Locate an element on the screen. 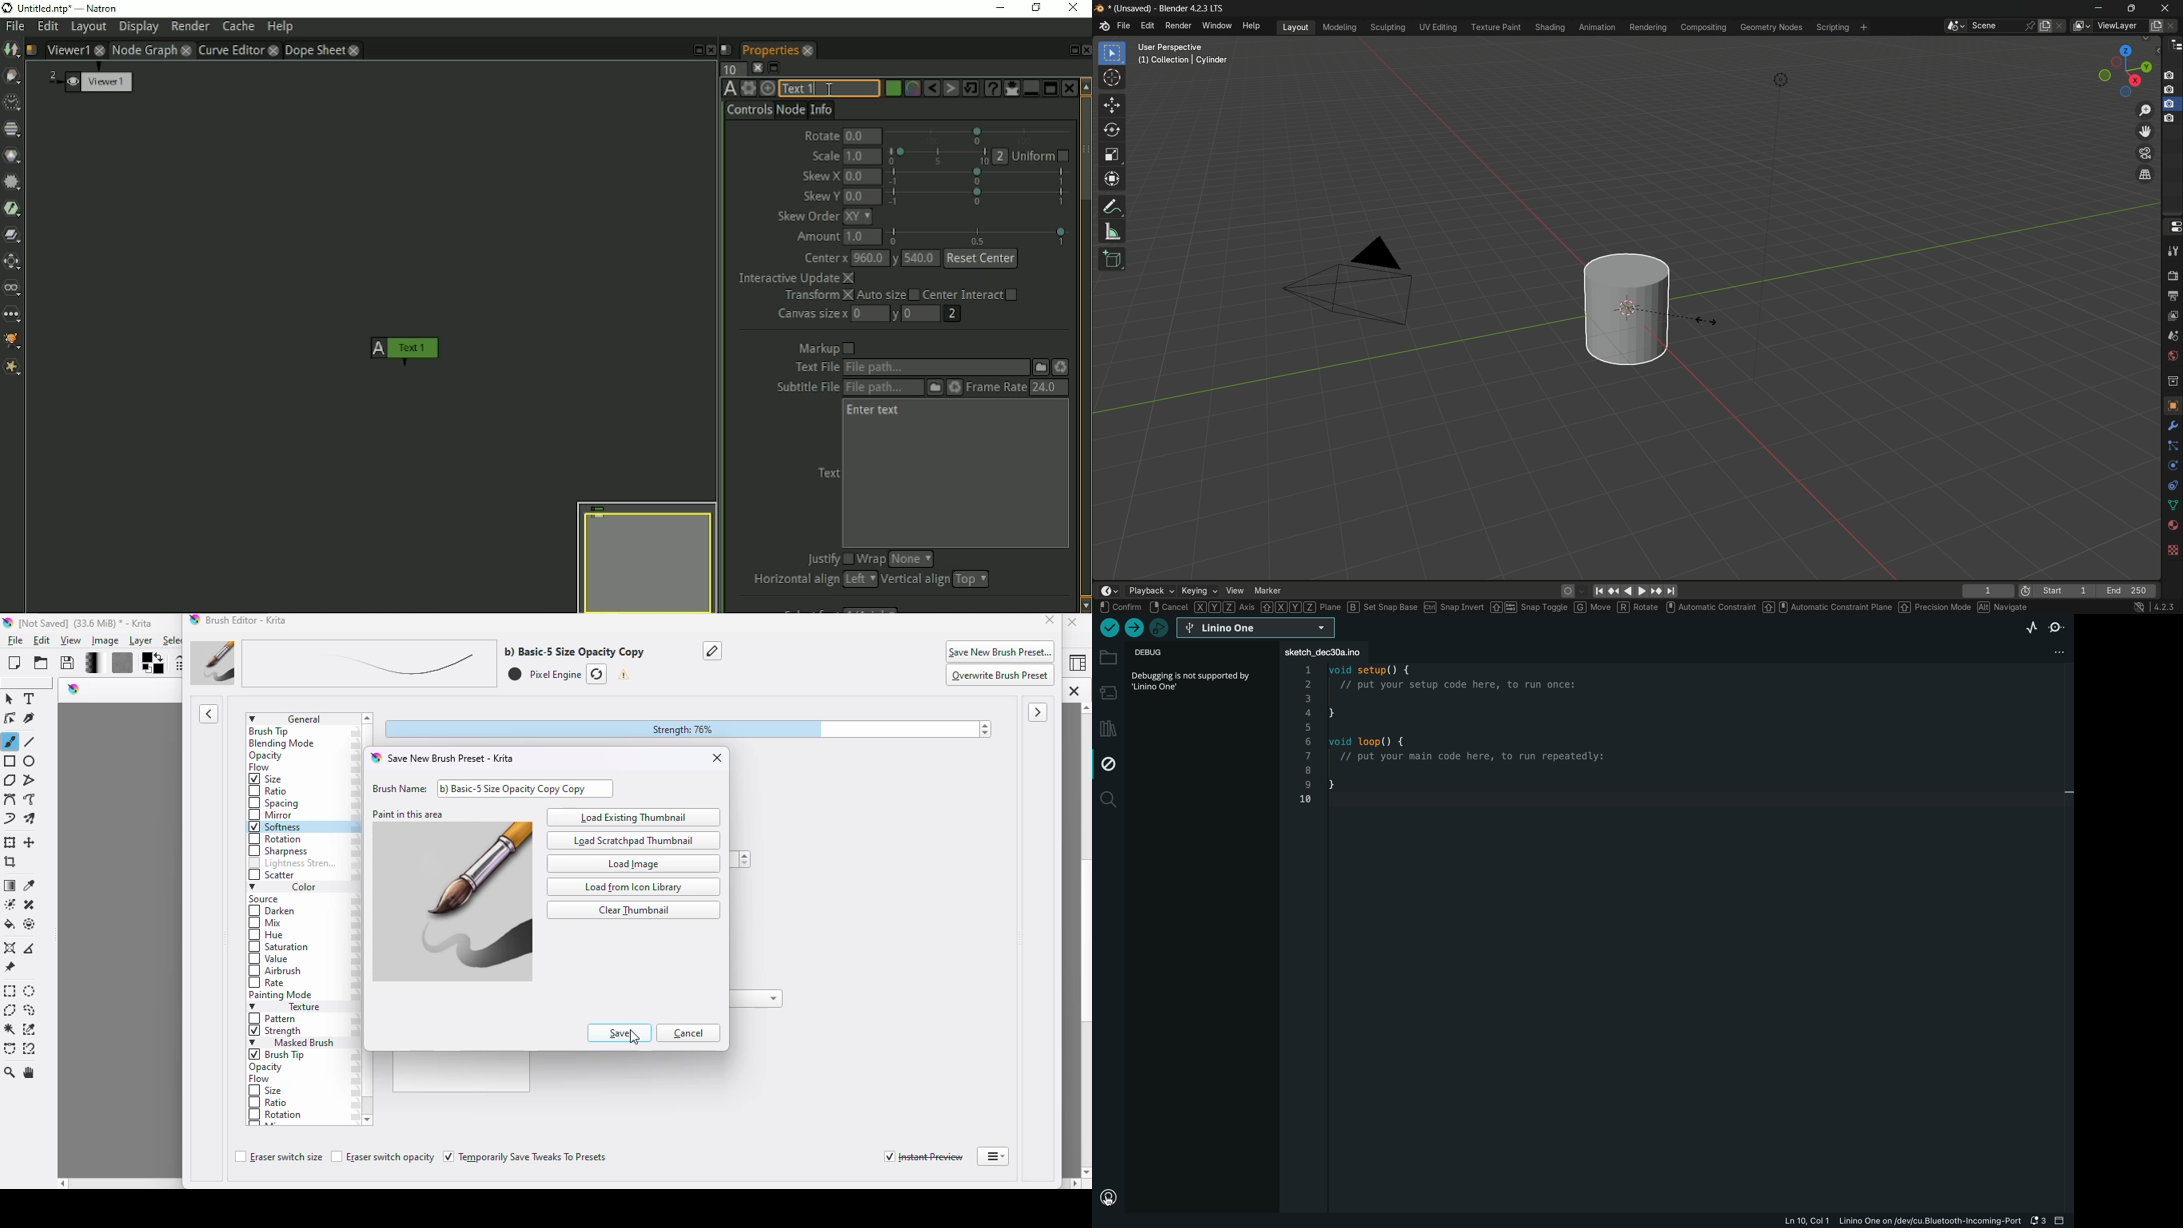 This screenshot has width=2184, height=1232. logo is located at coordinates (1101, 9).